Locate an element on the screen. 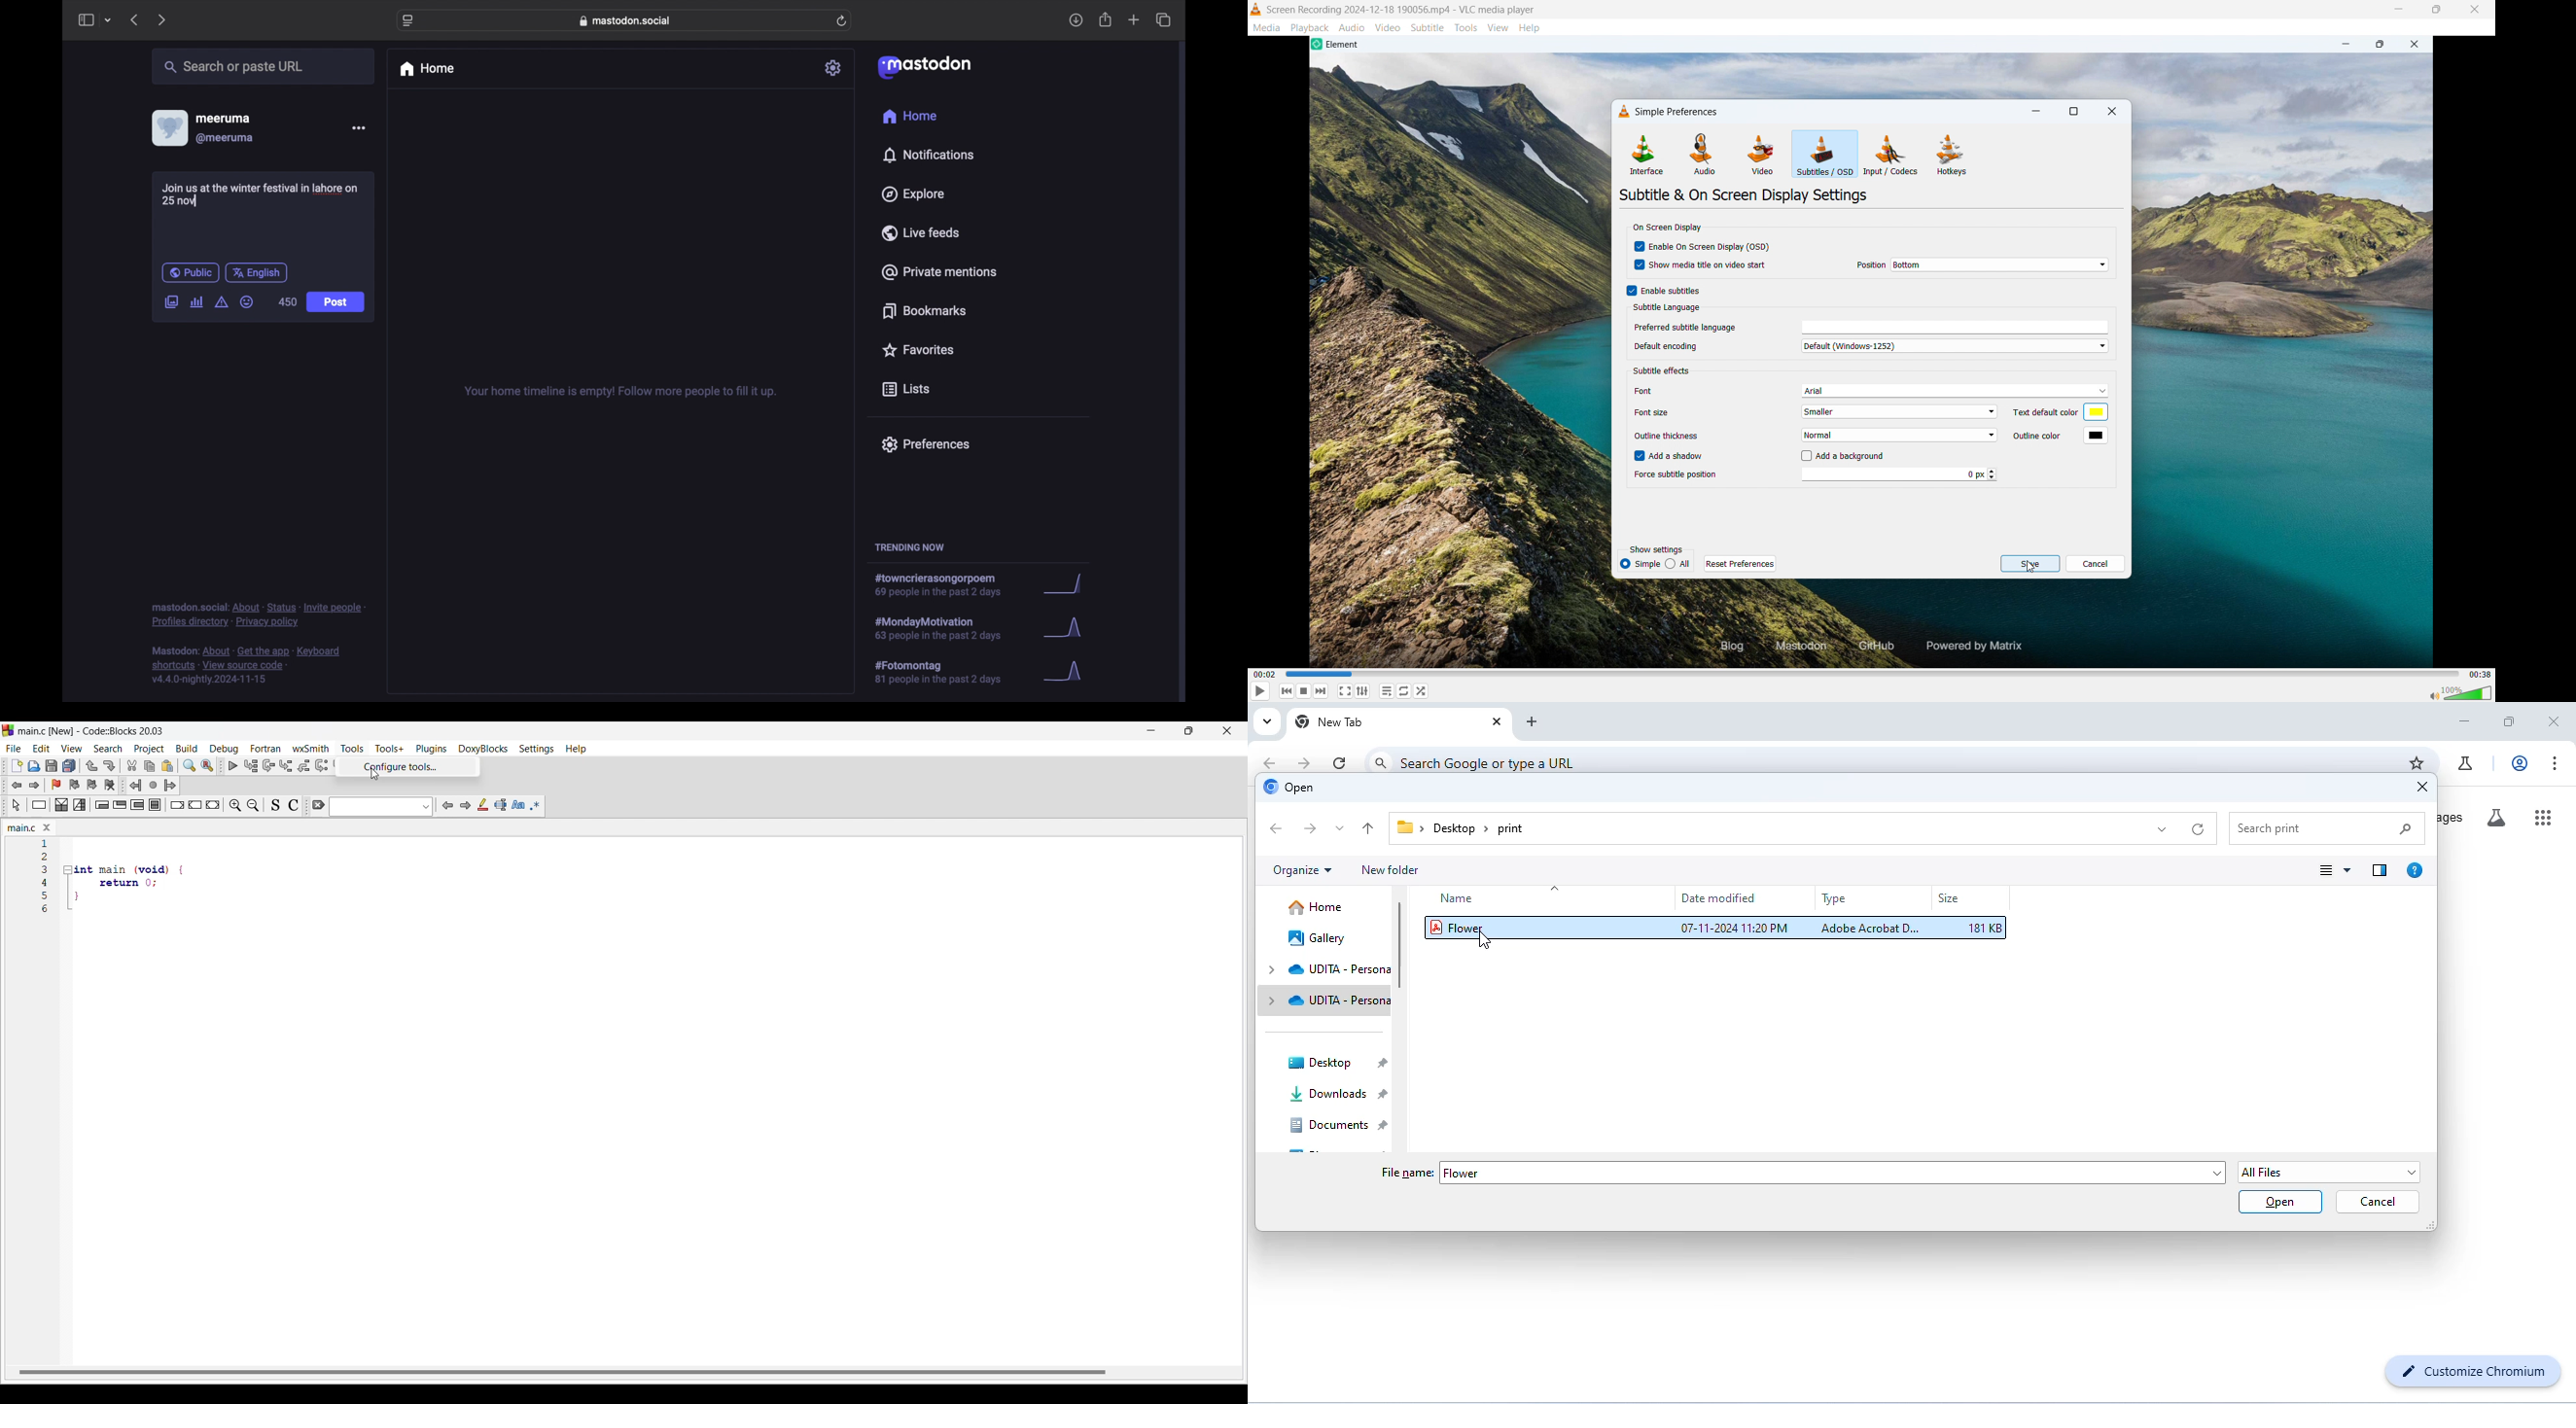 Image resolution: width=2576 pixels, height=1428 pixels. vertical scroll bar is located at coordinates (1404, 942).